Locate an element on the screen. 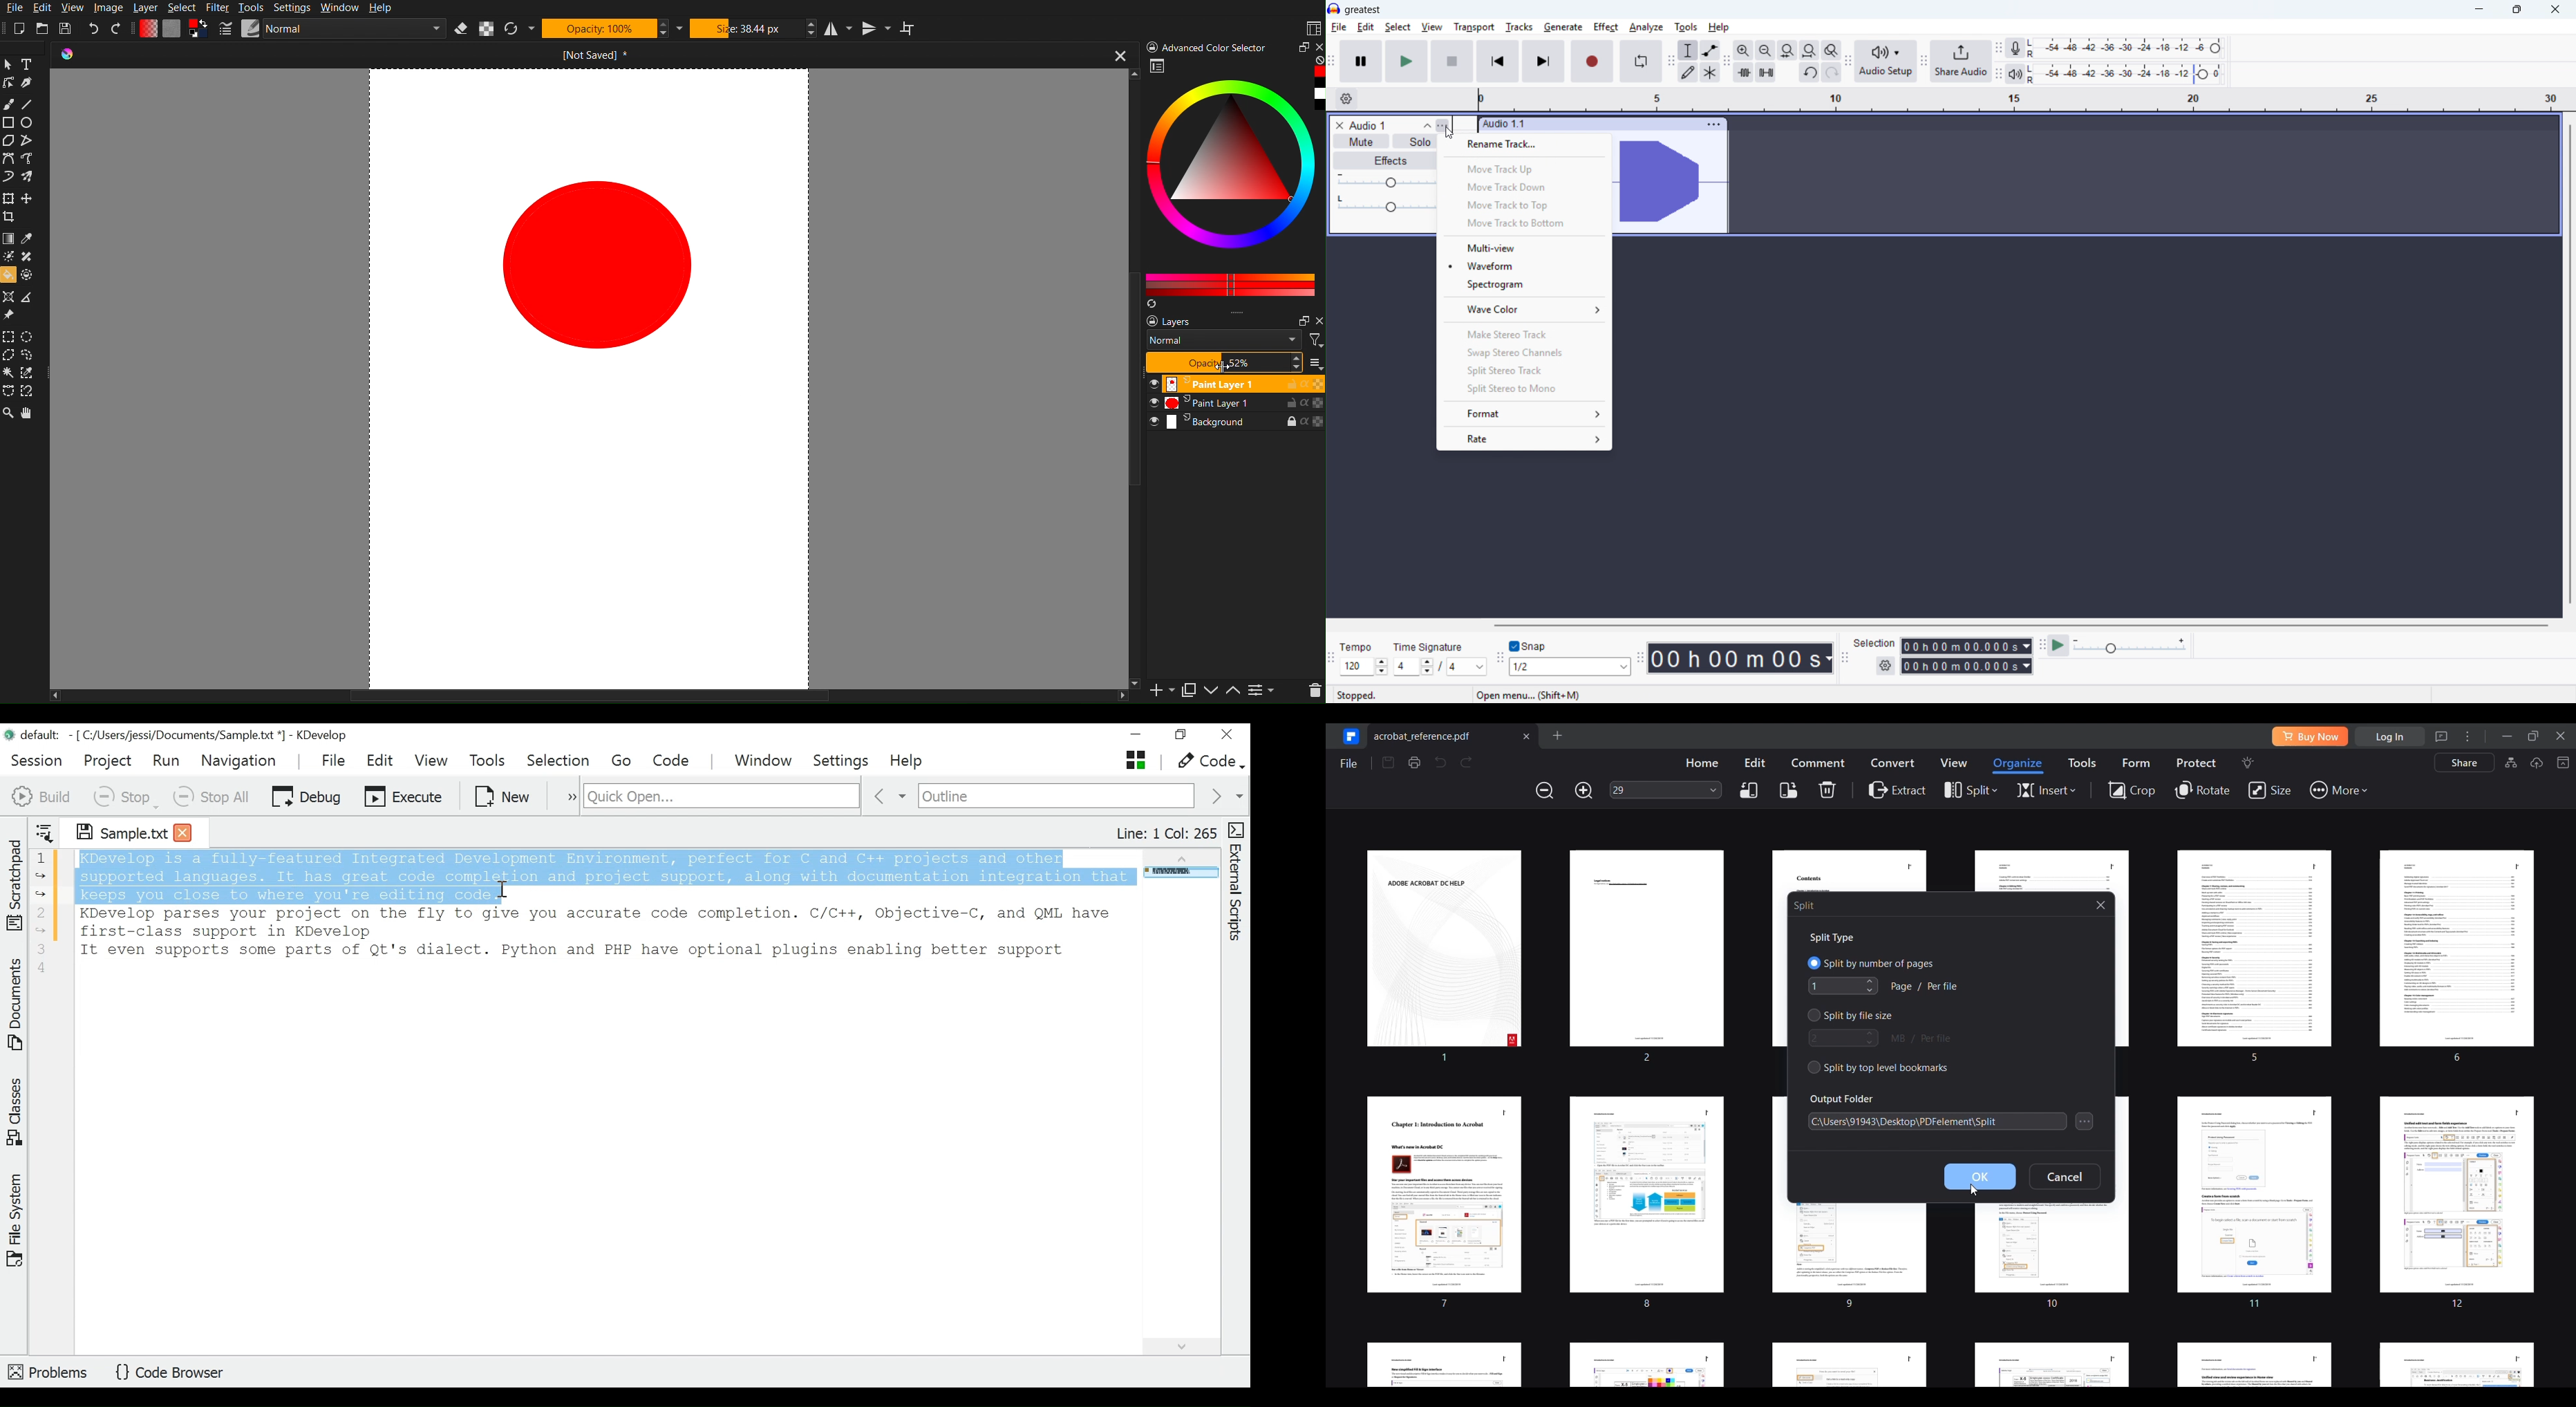 Image resolution: width=2576 pixels, height=1428 pixels. envelopoe tool is located at coordinates (1711, 50).